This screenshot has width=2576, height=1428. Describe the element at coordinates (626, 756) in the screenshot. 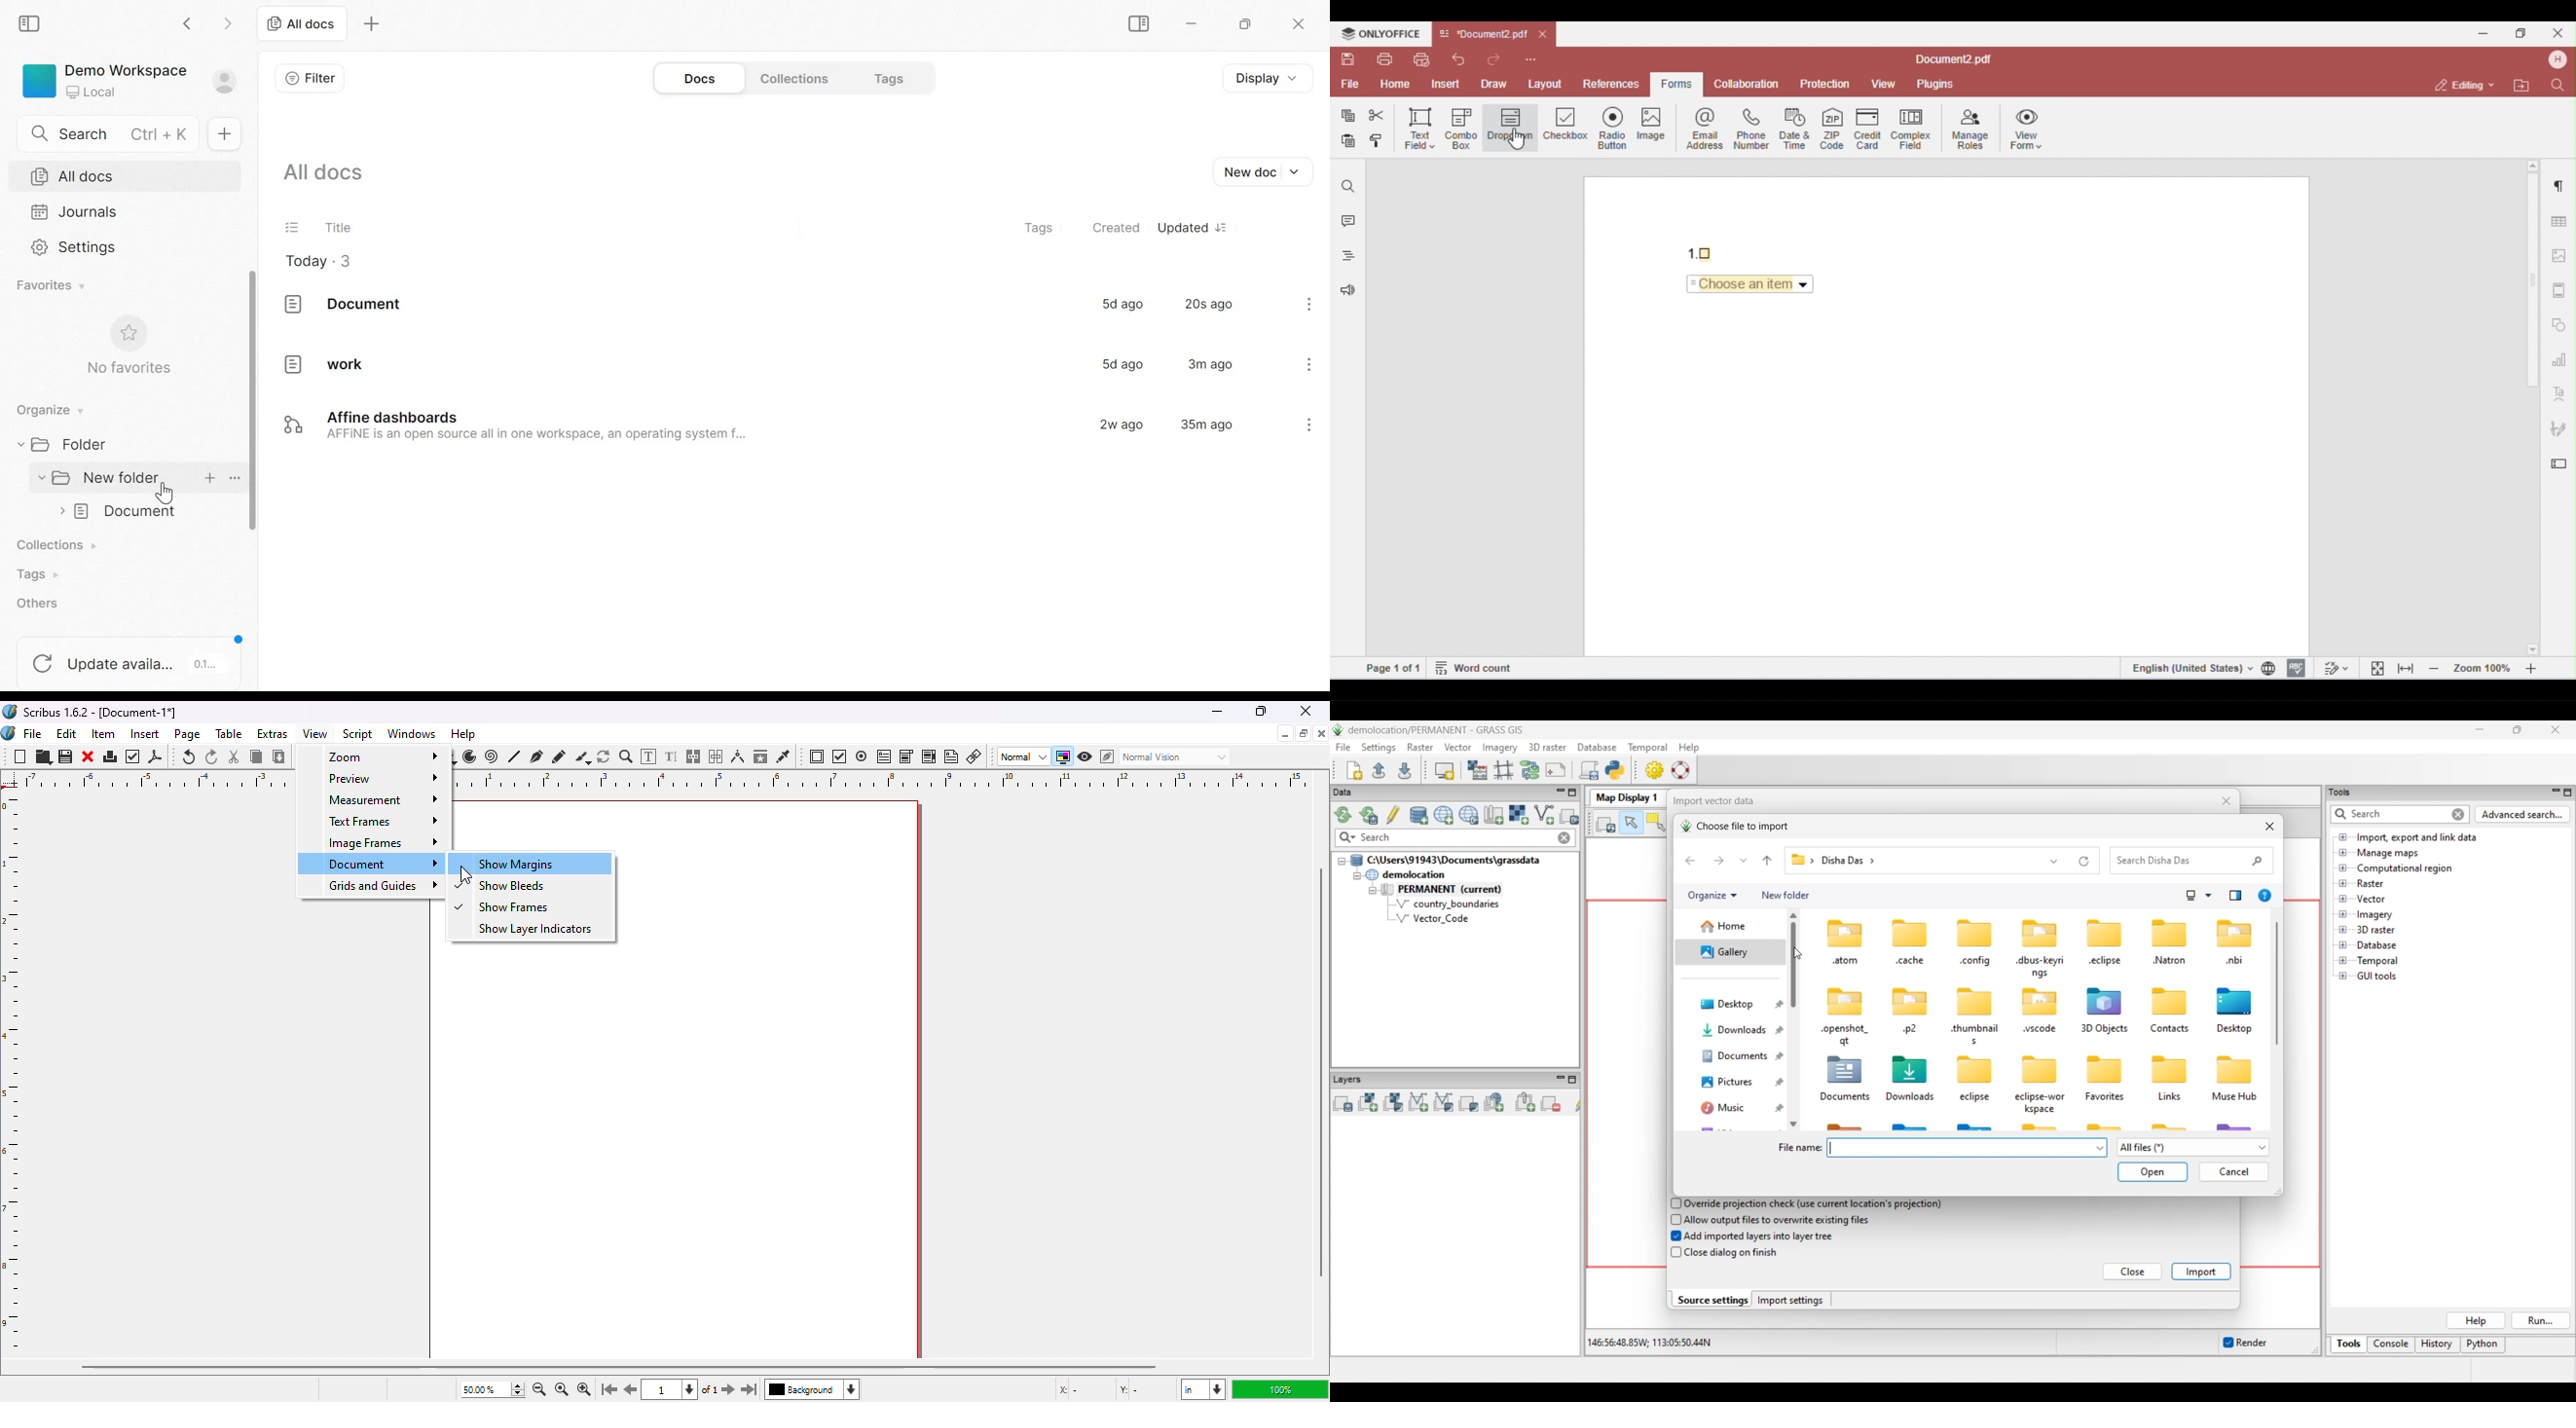

I see `zoom in or out` at that location.